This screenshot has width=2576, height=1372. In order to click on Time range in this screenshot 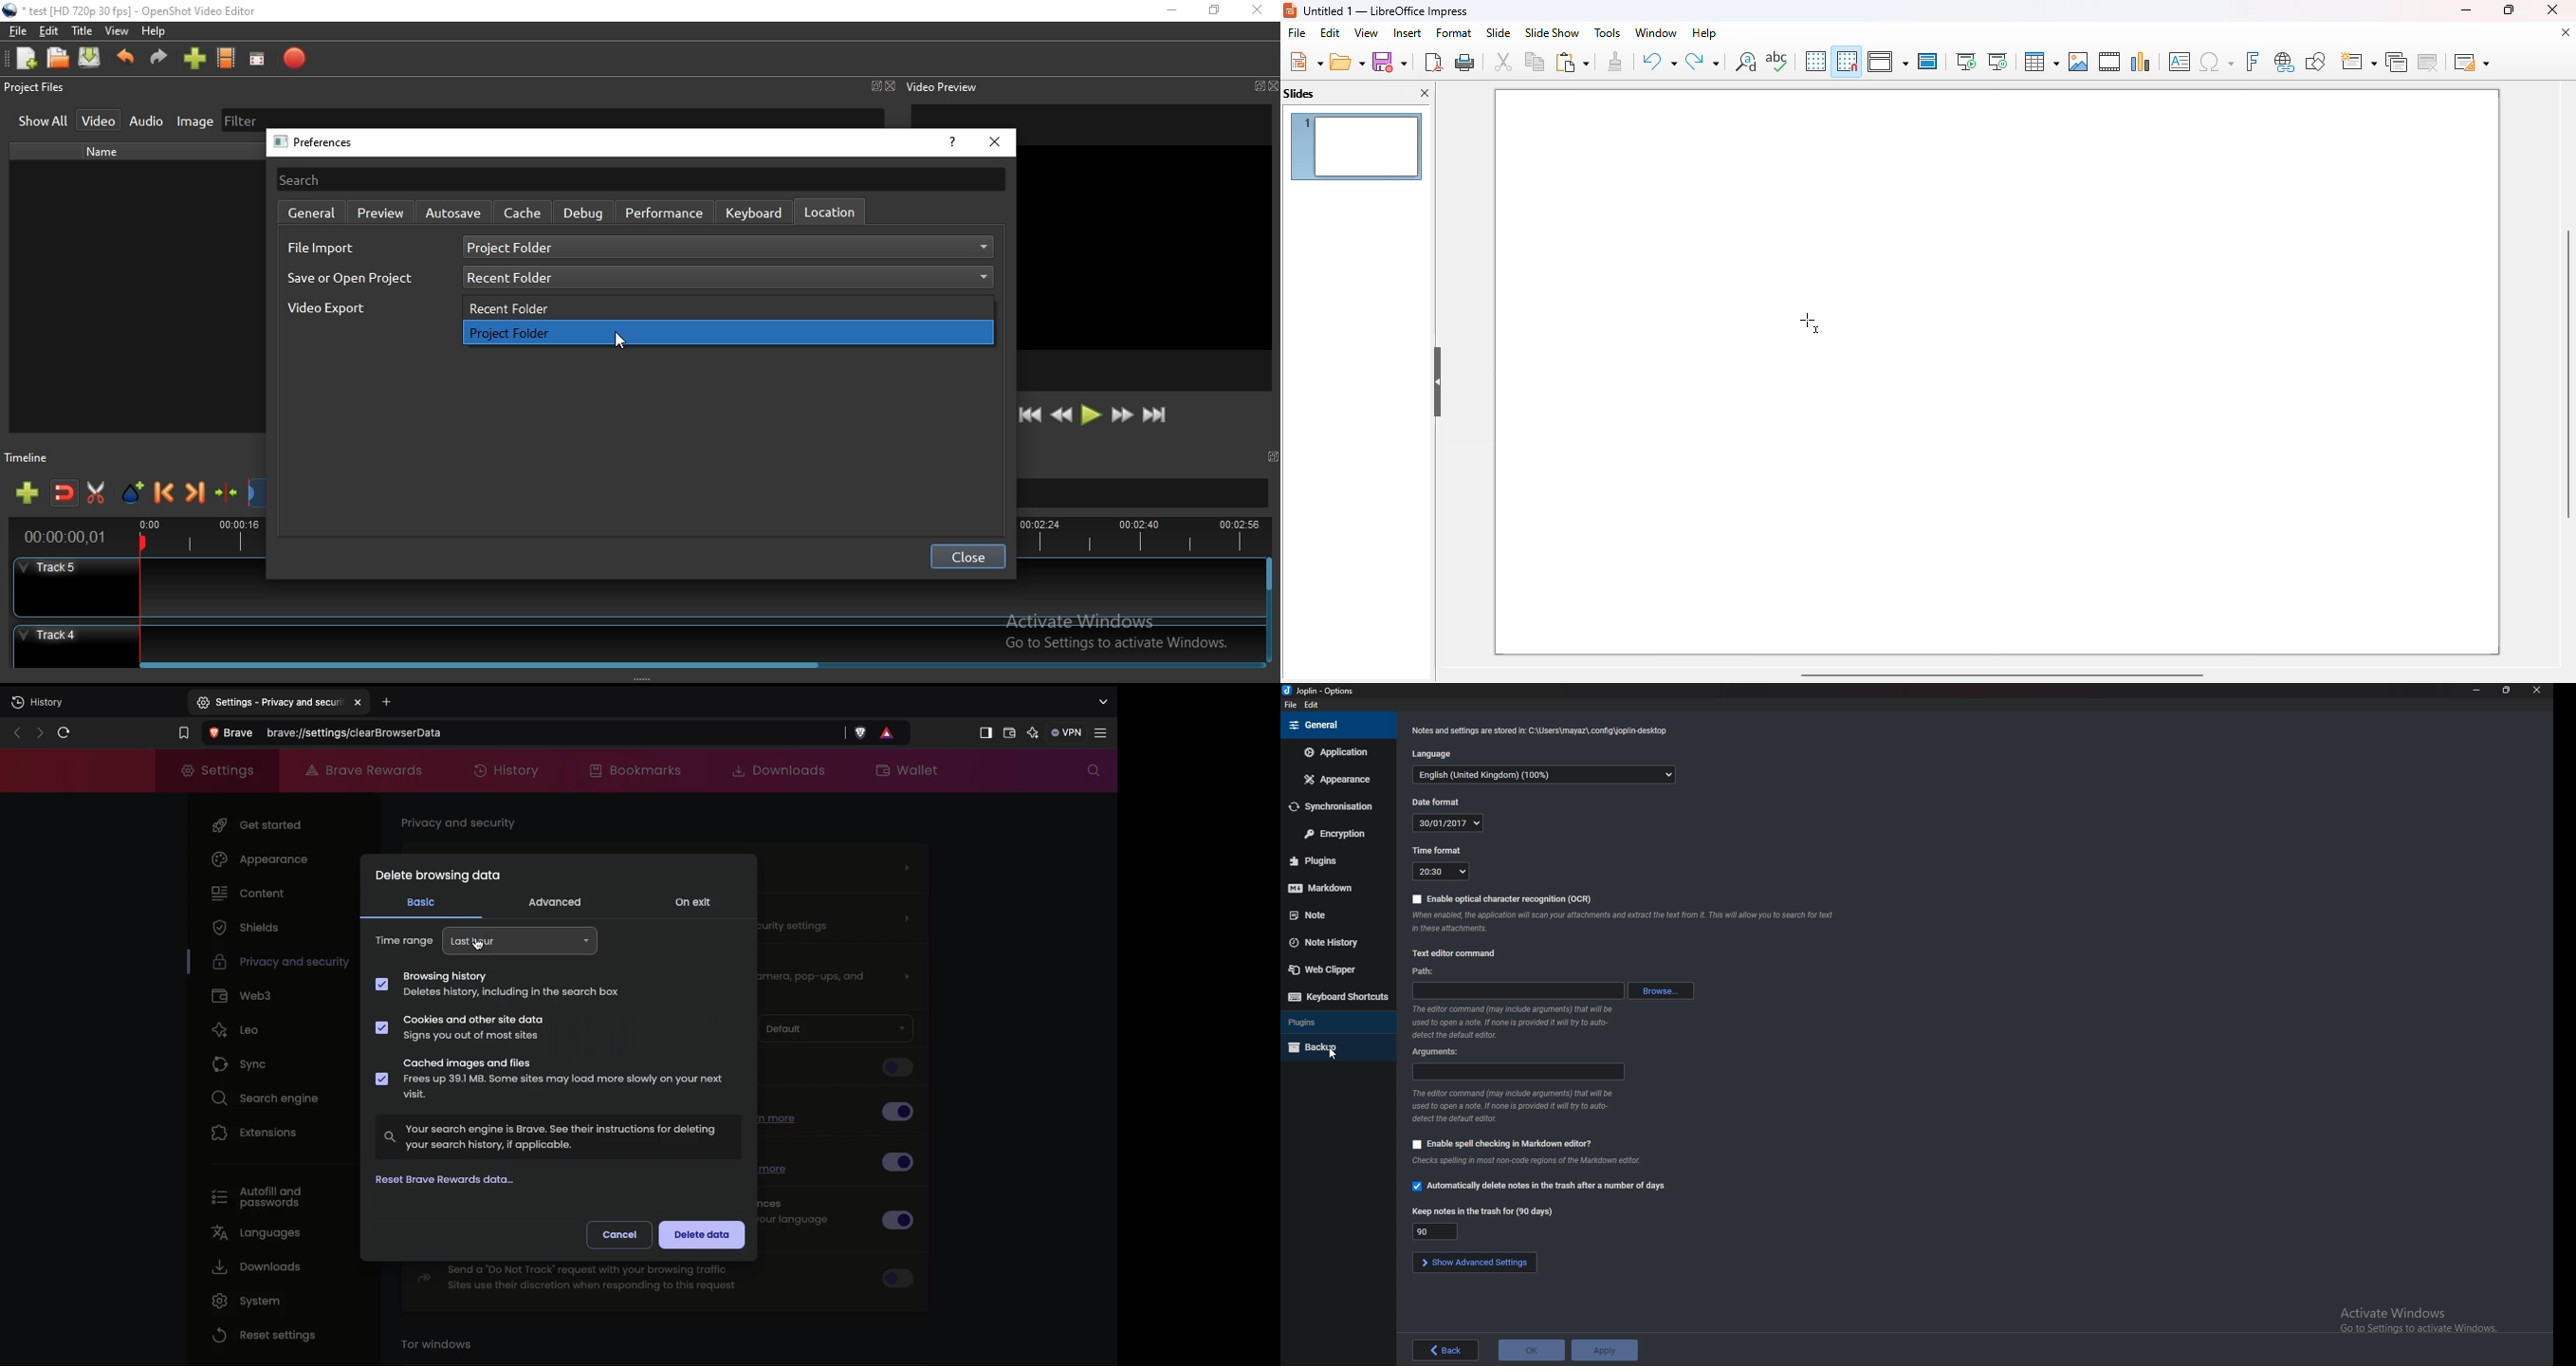, I will do `click(404, 943)`.